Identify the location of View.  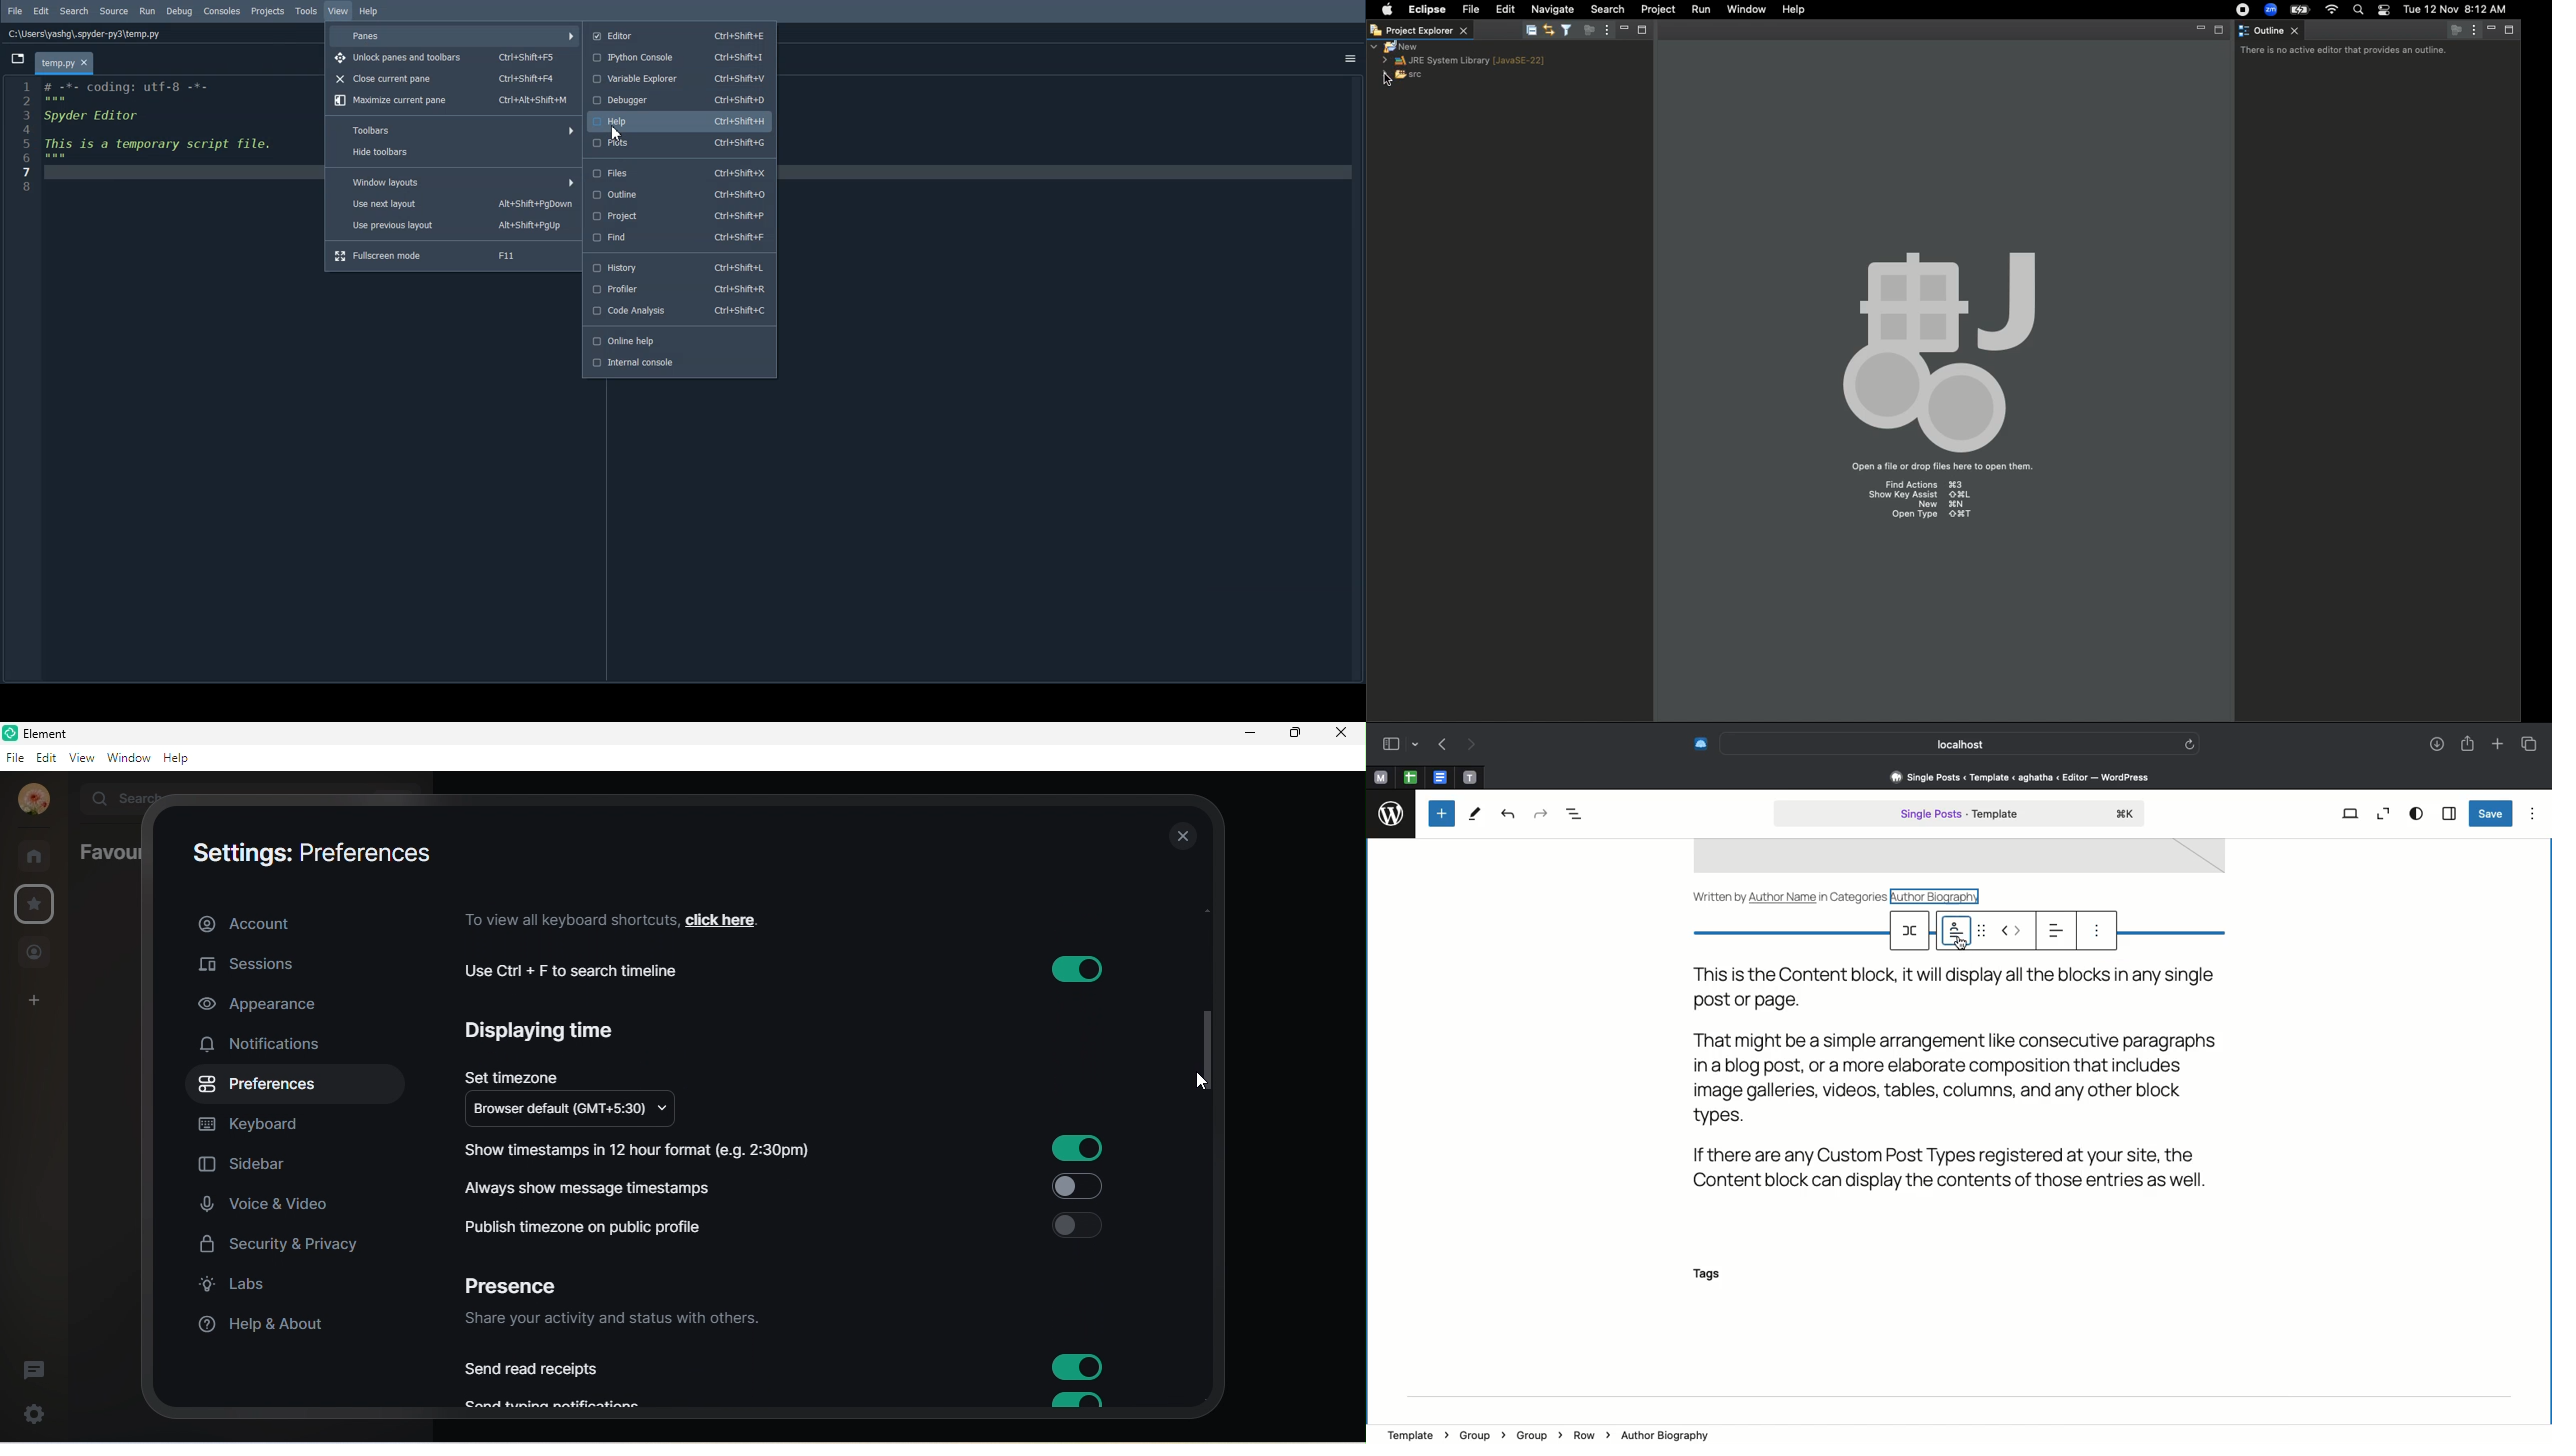
(339, 11).